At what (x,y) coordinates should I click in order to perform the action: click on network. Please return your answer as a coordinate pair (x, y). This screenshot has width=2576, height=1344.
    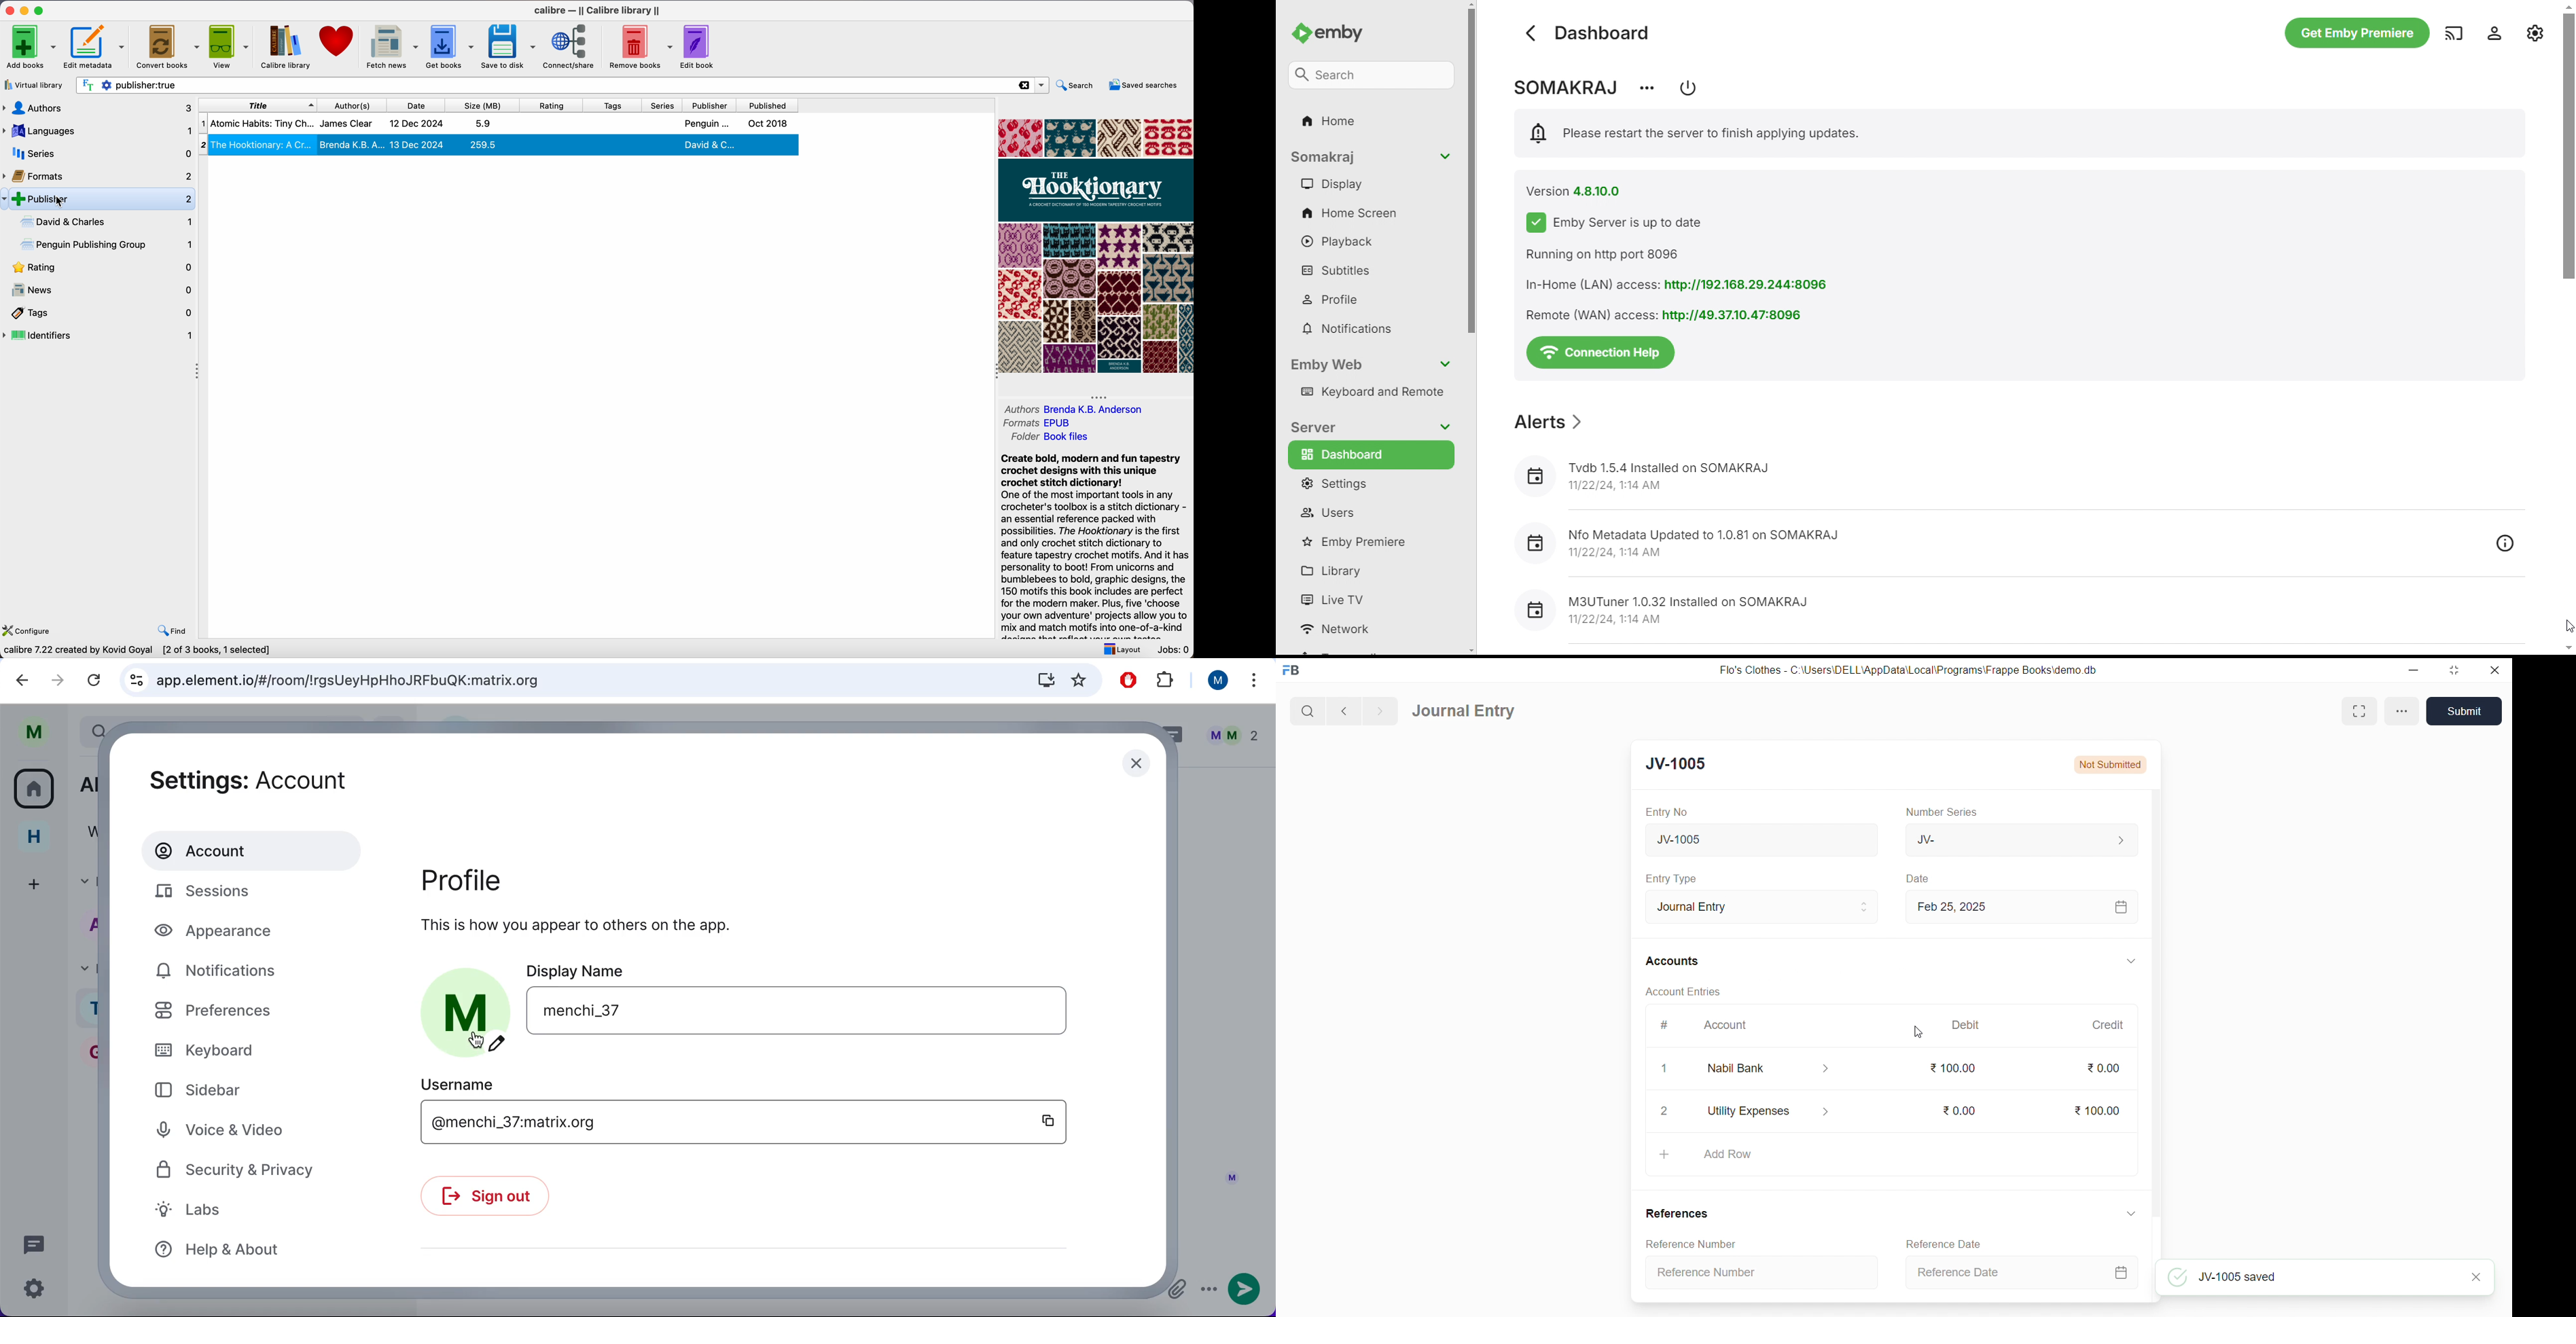
    Looking at the image, I should click on (1371, 628).